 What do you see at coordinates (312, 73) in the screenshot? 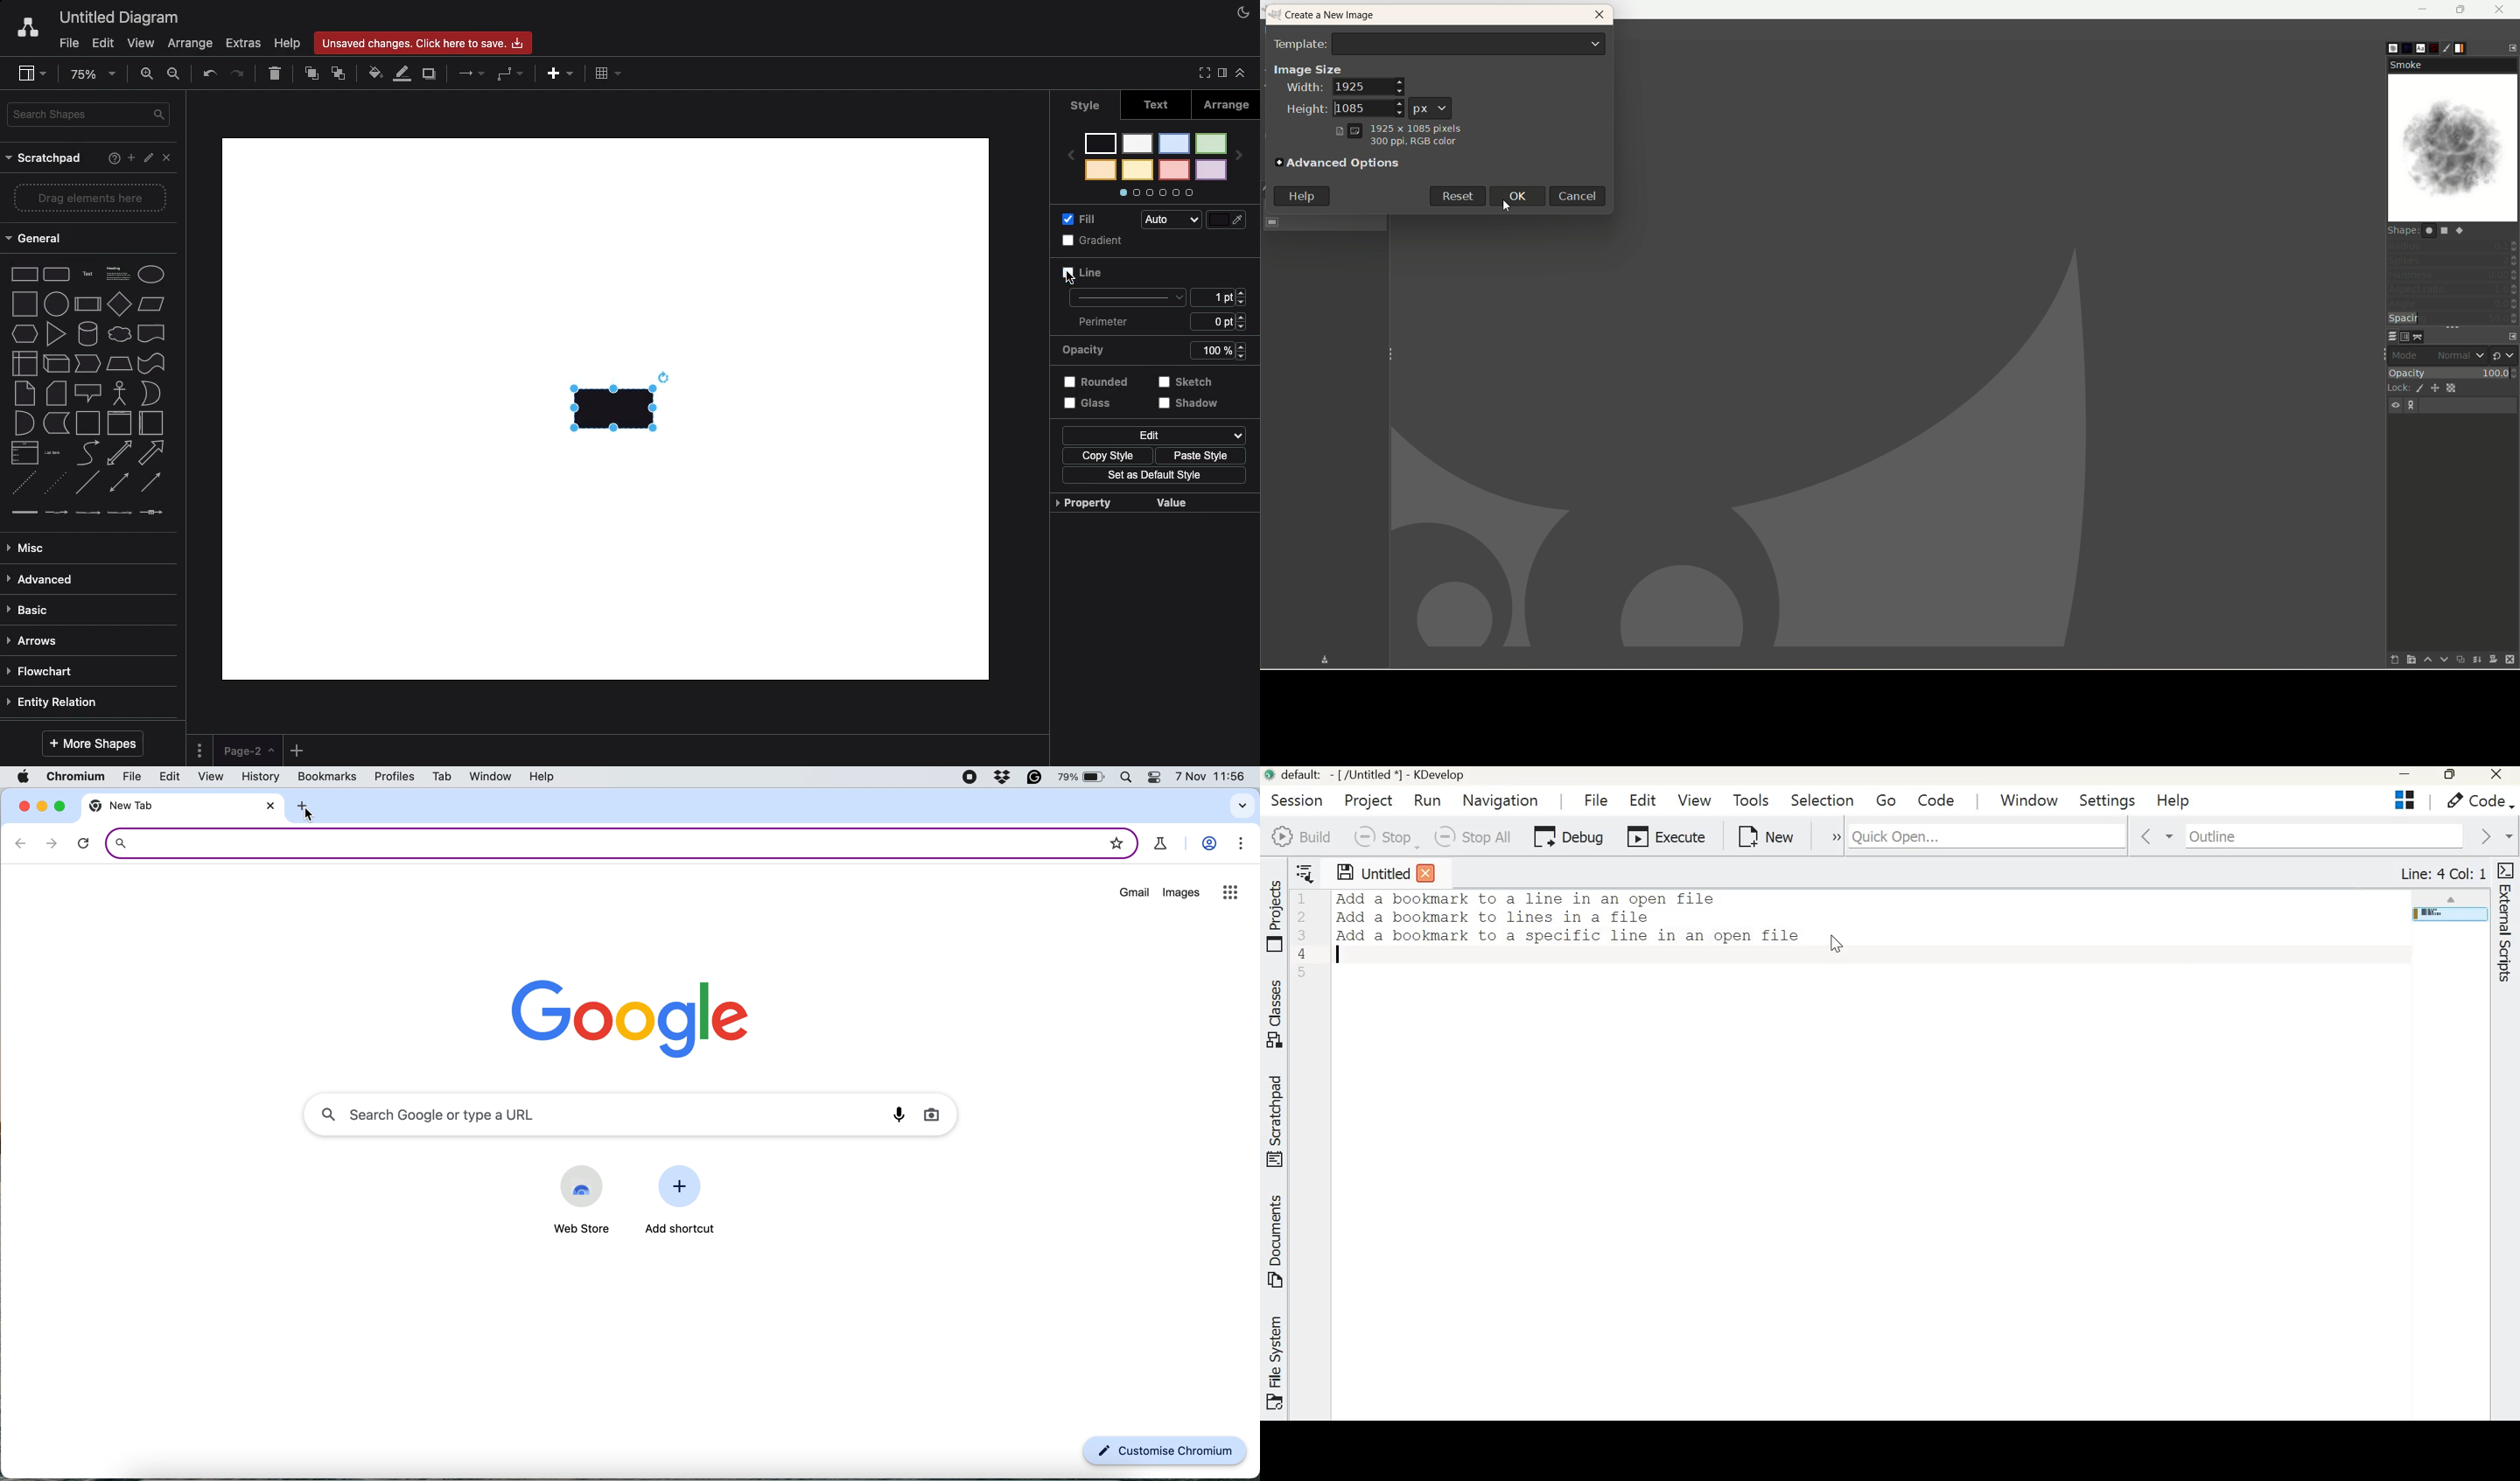
I see `To front` at bounding box center [312, 73].